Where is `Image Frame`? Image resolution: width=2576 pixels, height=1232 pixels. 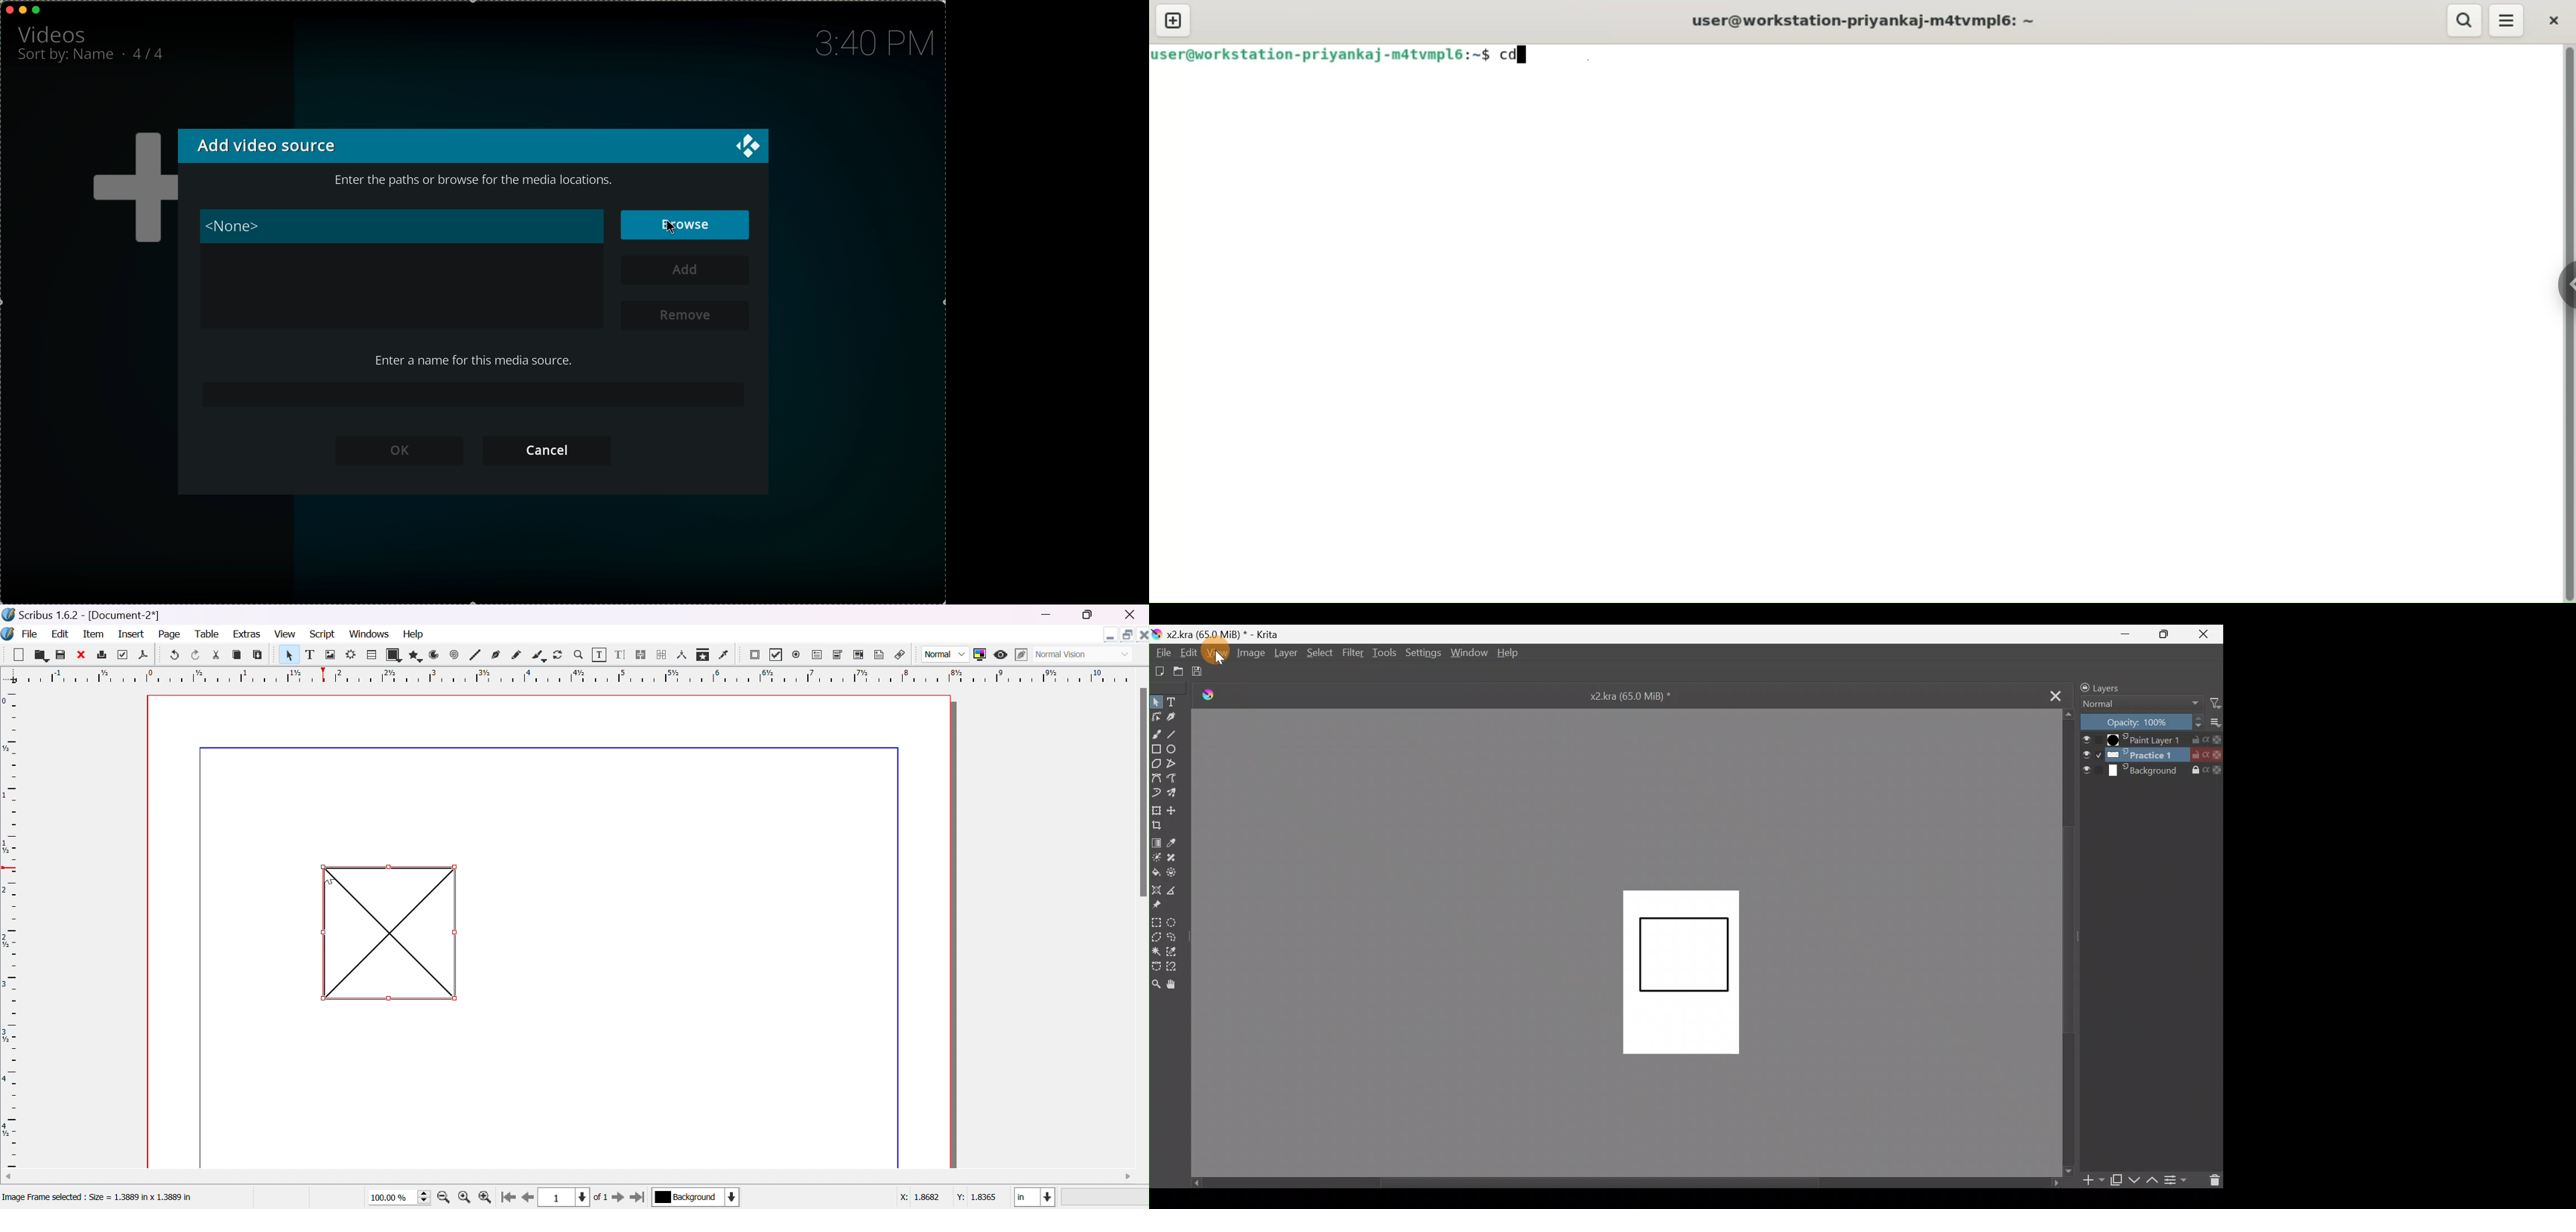
Image Frame is located at coordinates (389, 933).